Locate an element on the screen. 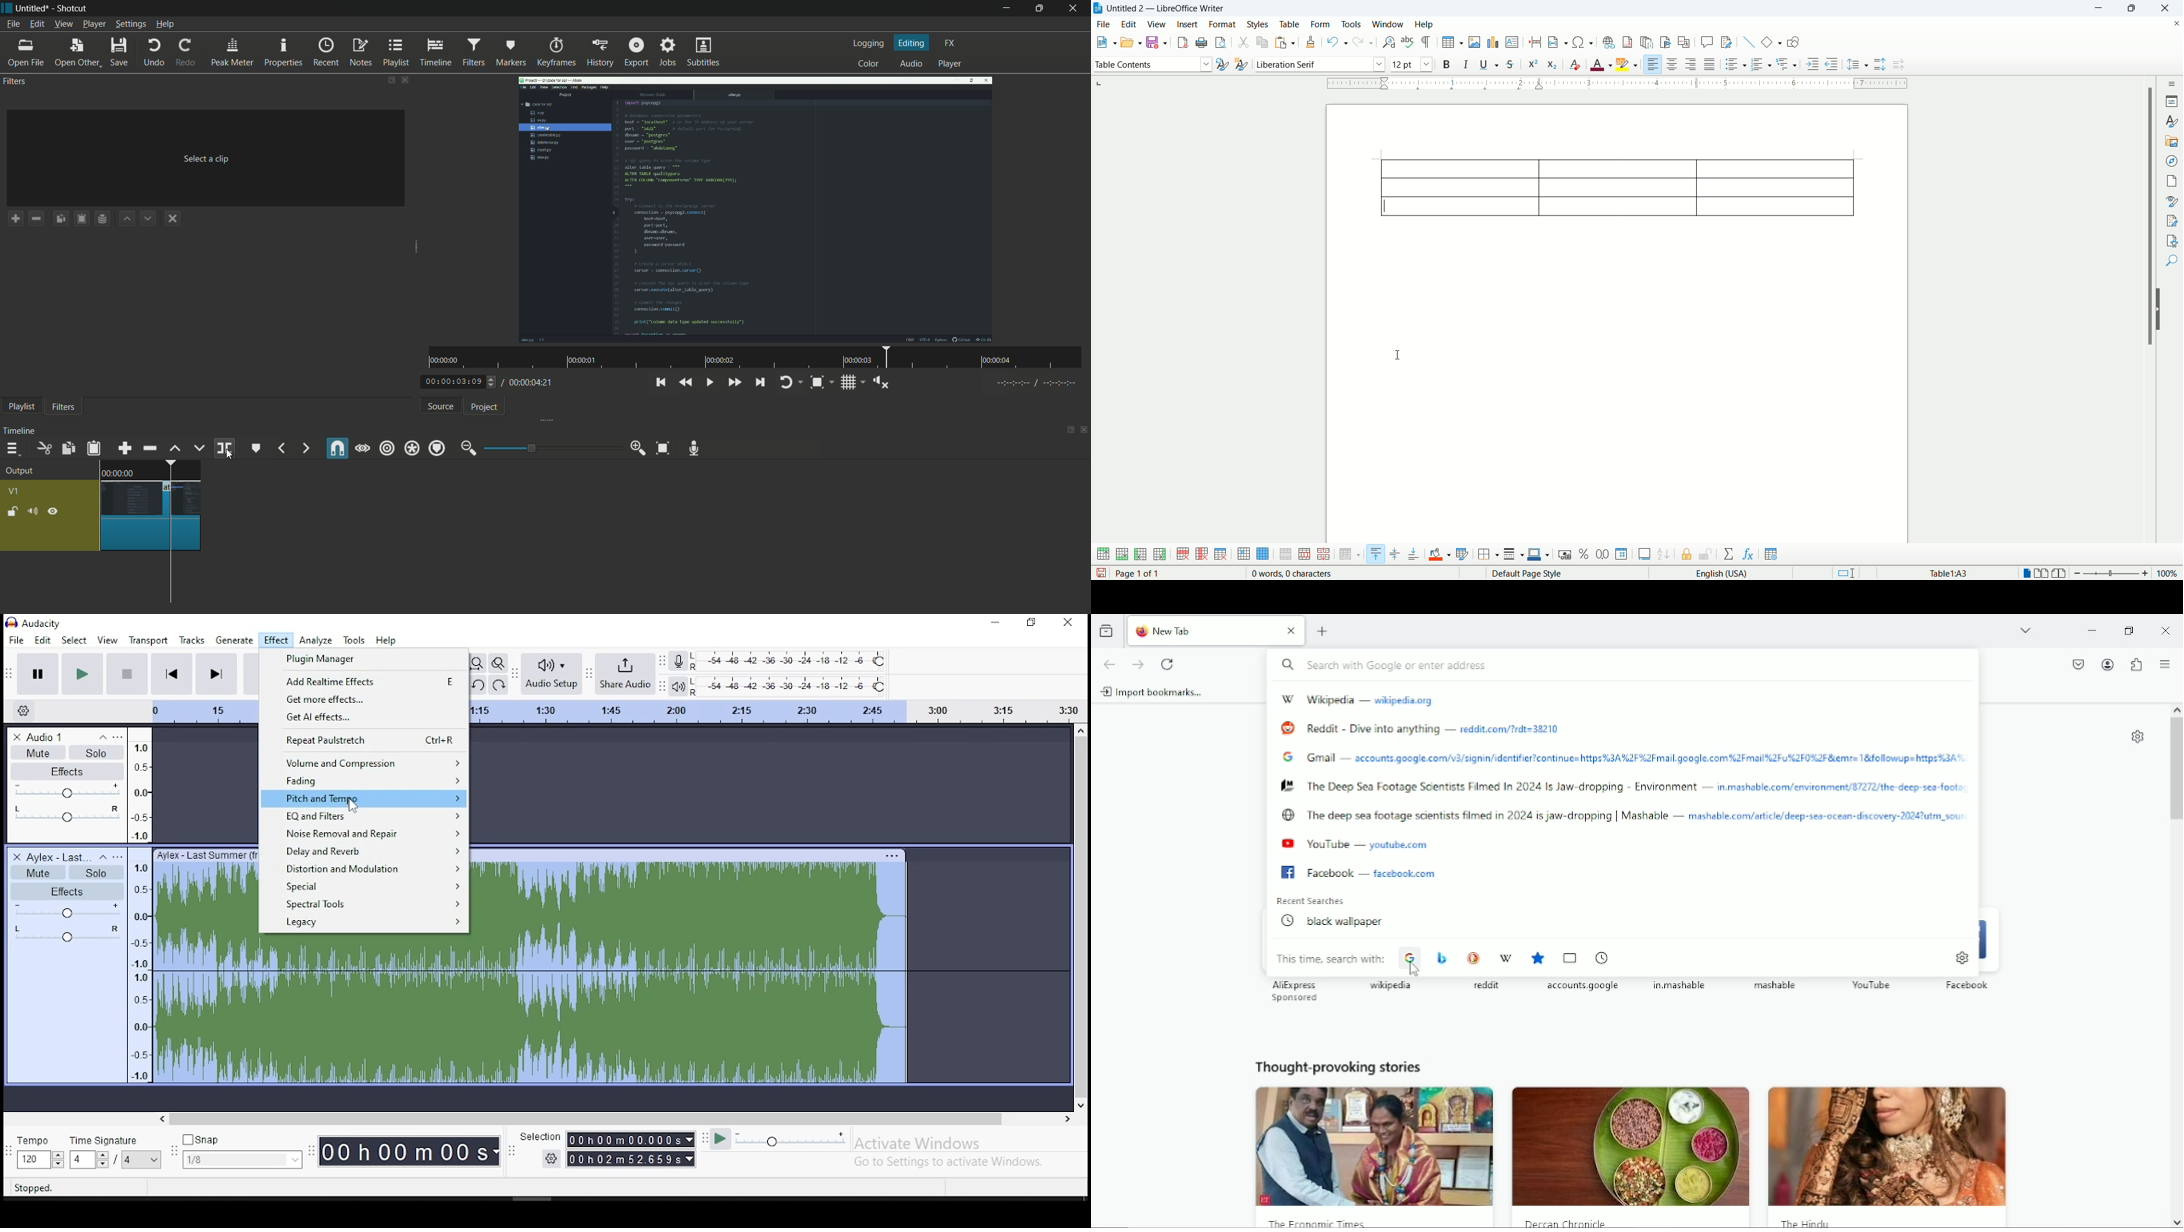 The width and height of the screenshot is (2184, 1232). font name is located at coordinates (1318, 63).